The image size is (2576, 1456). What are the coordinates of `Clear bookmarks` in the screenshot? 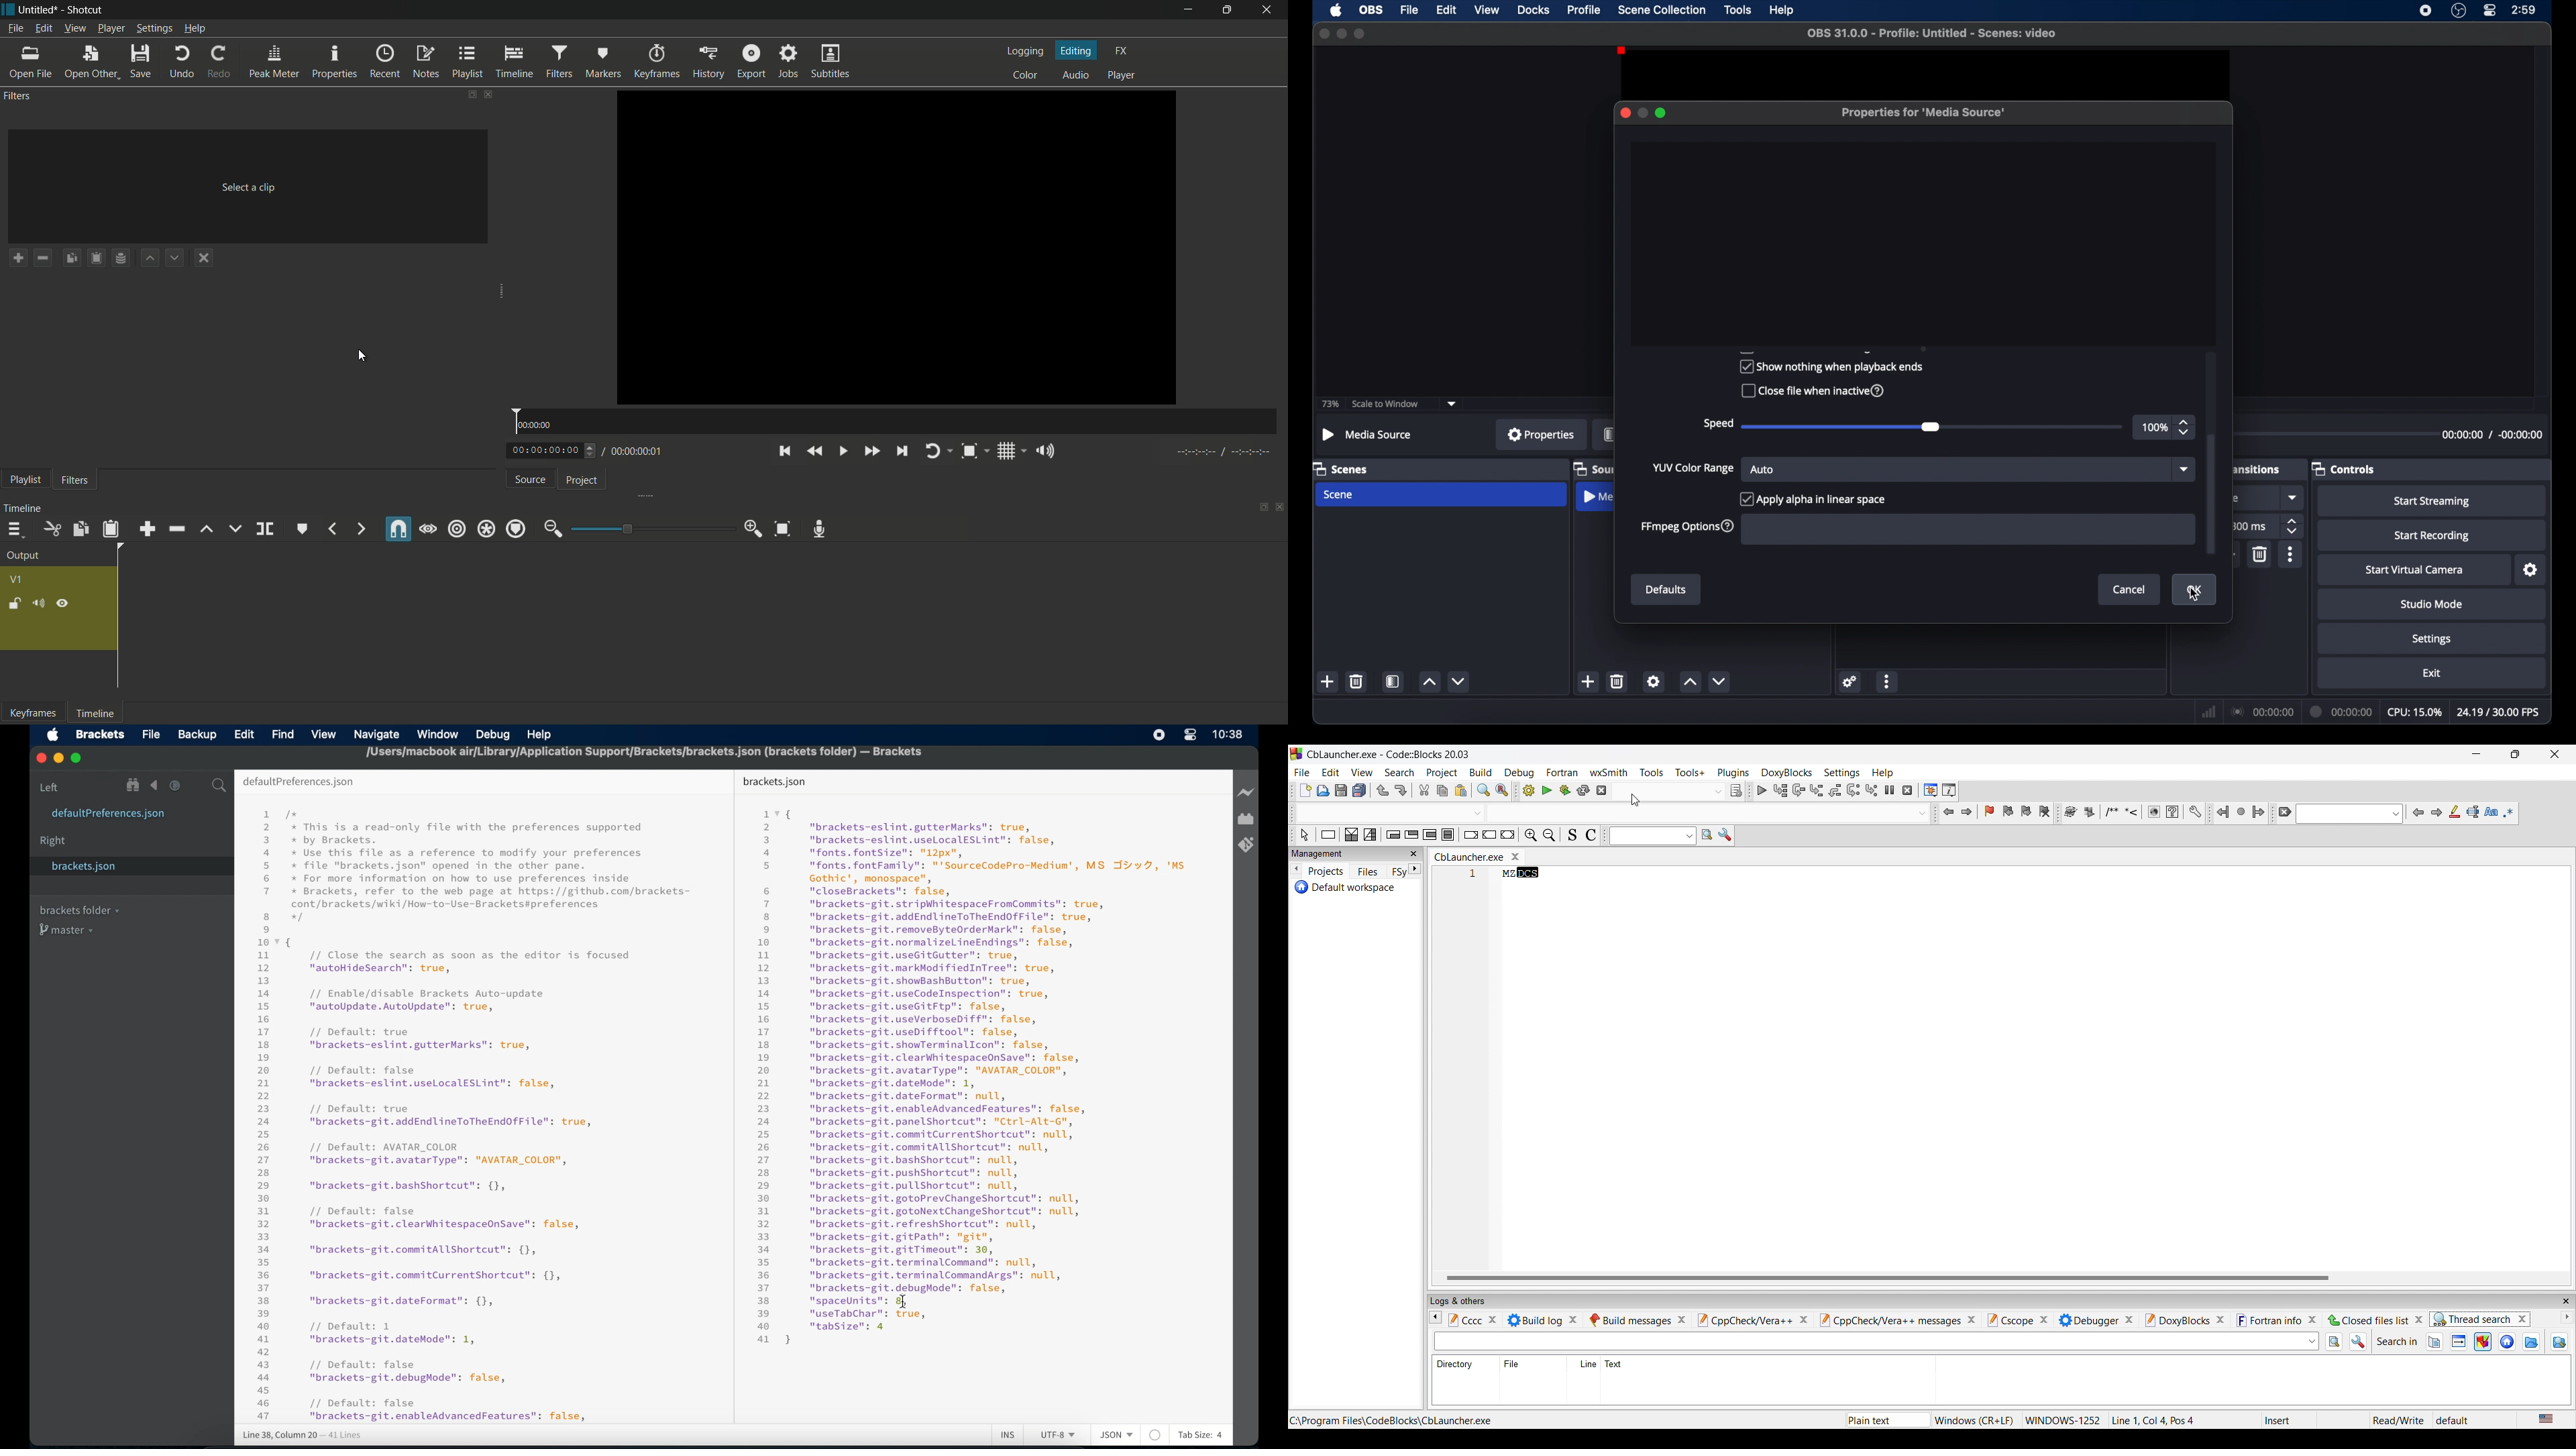 It's located at (2045, 811).